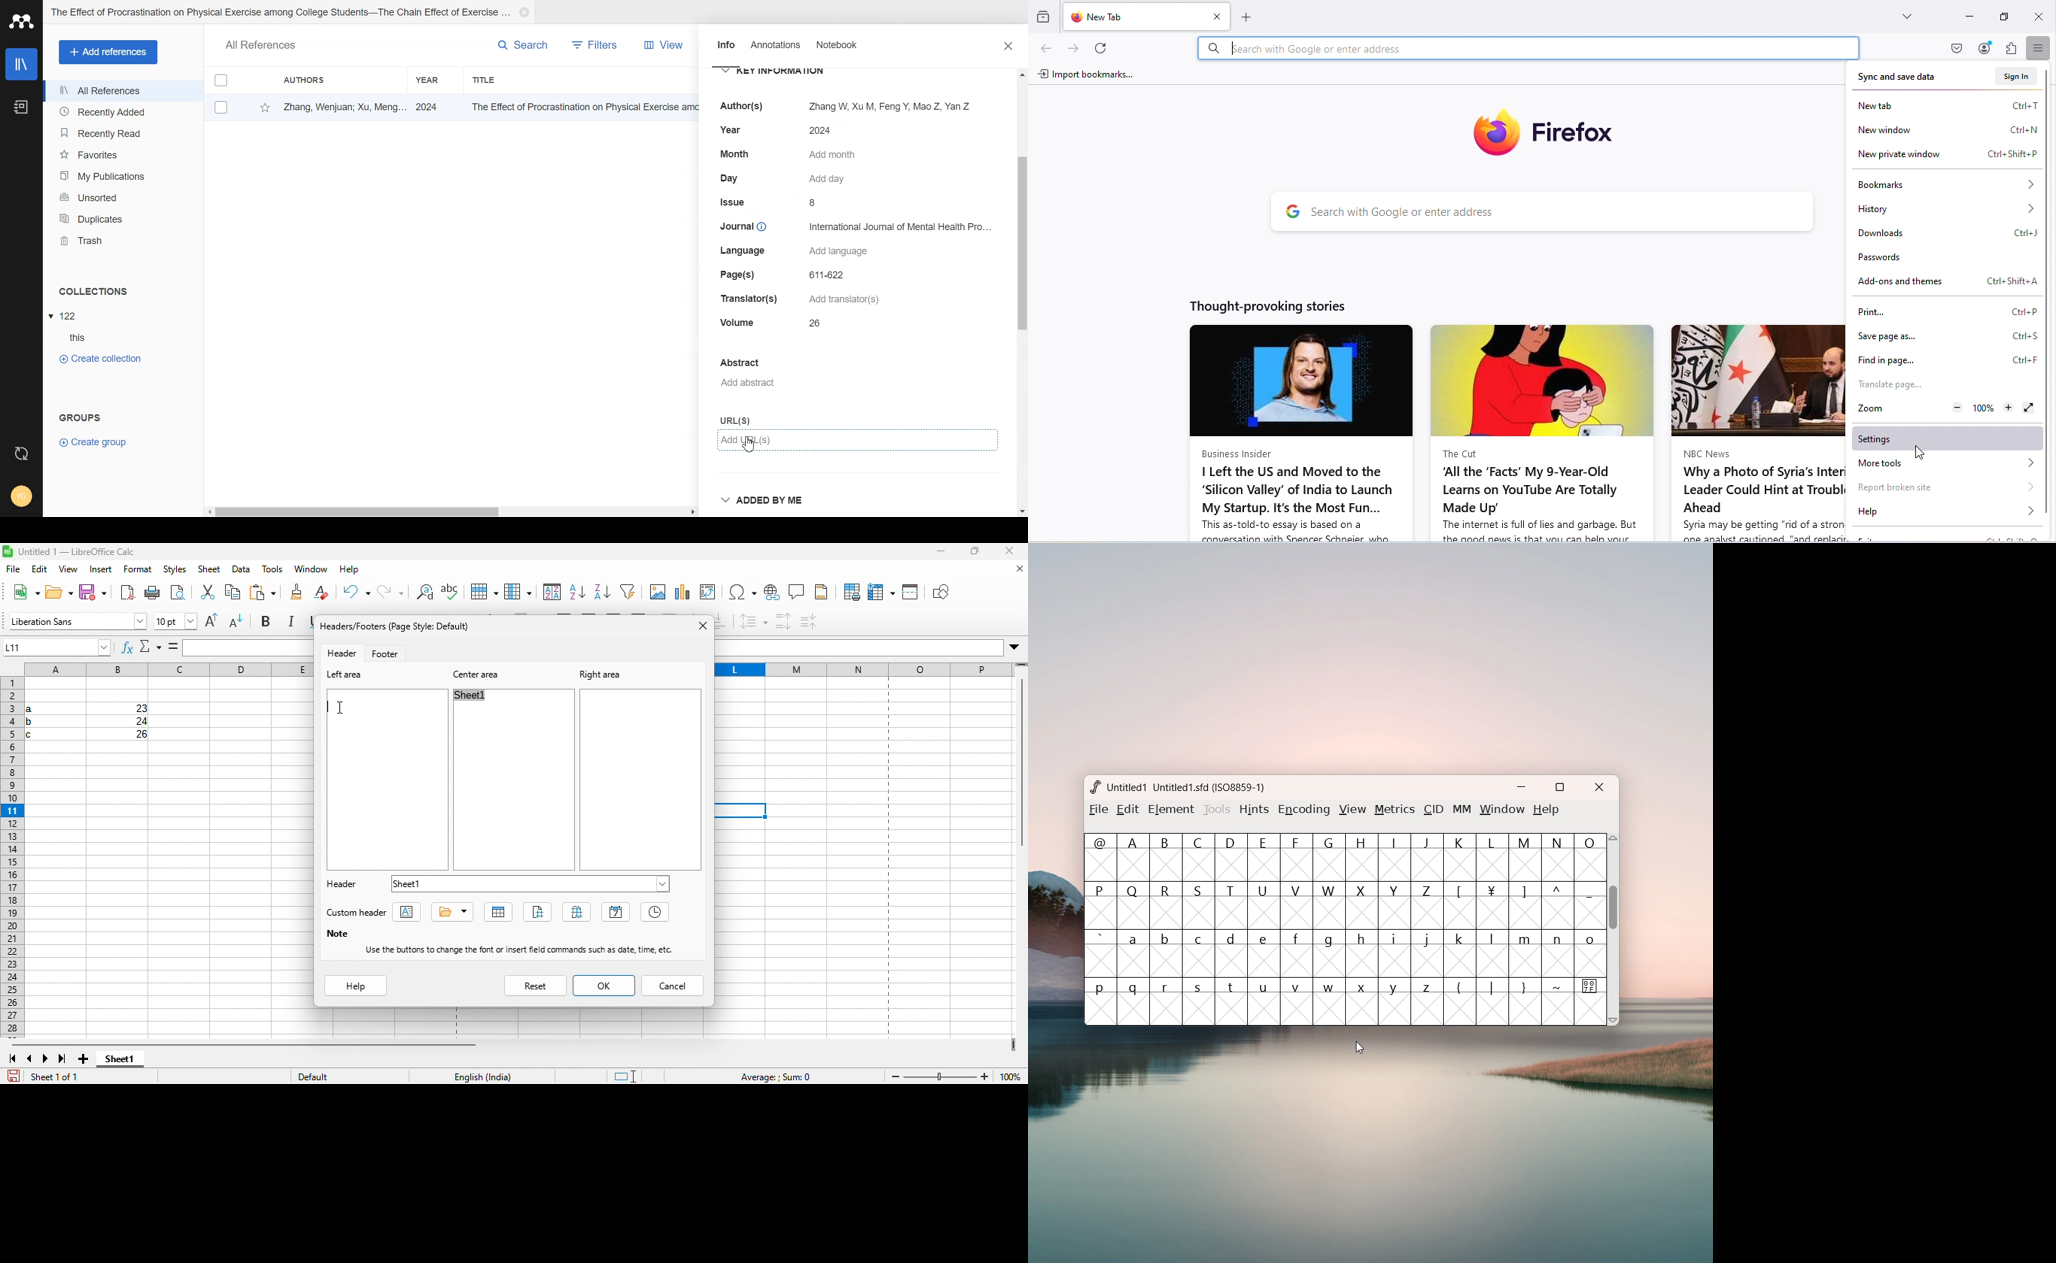 The image size is (2072, 1288). I want to click on Horizontal scroll bar, so click(451, 512).